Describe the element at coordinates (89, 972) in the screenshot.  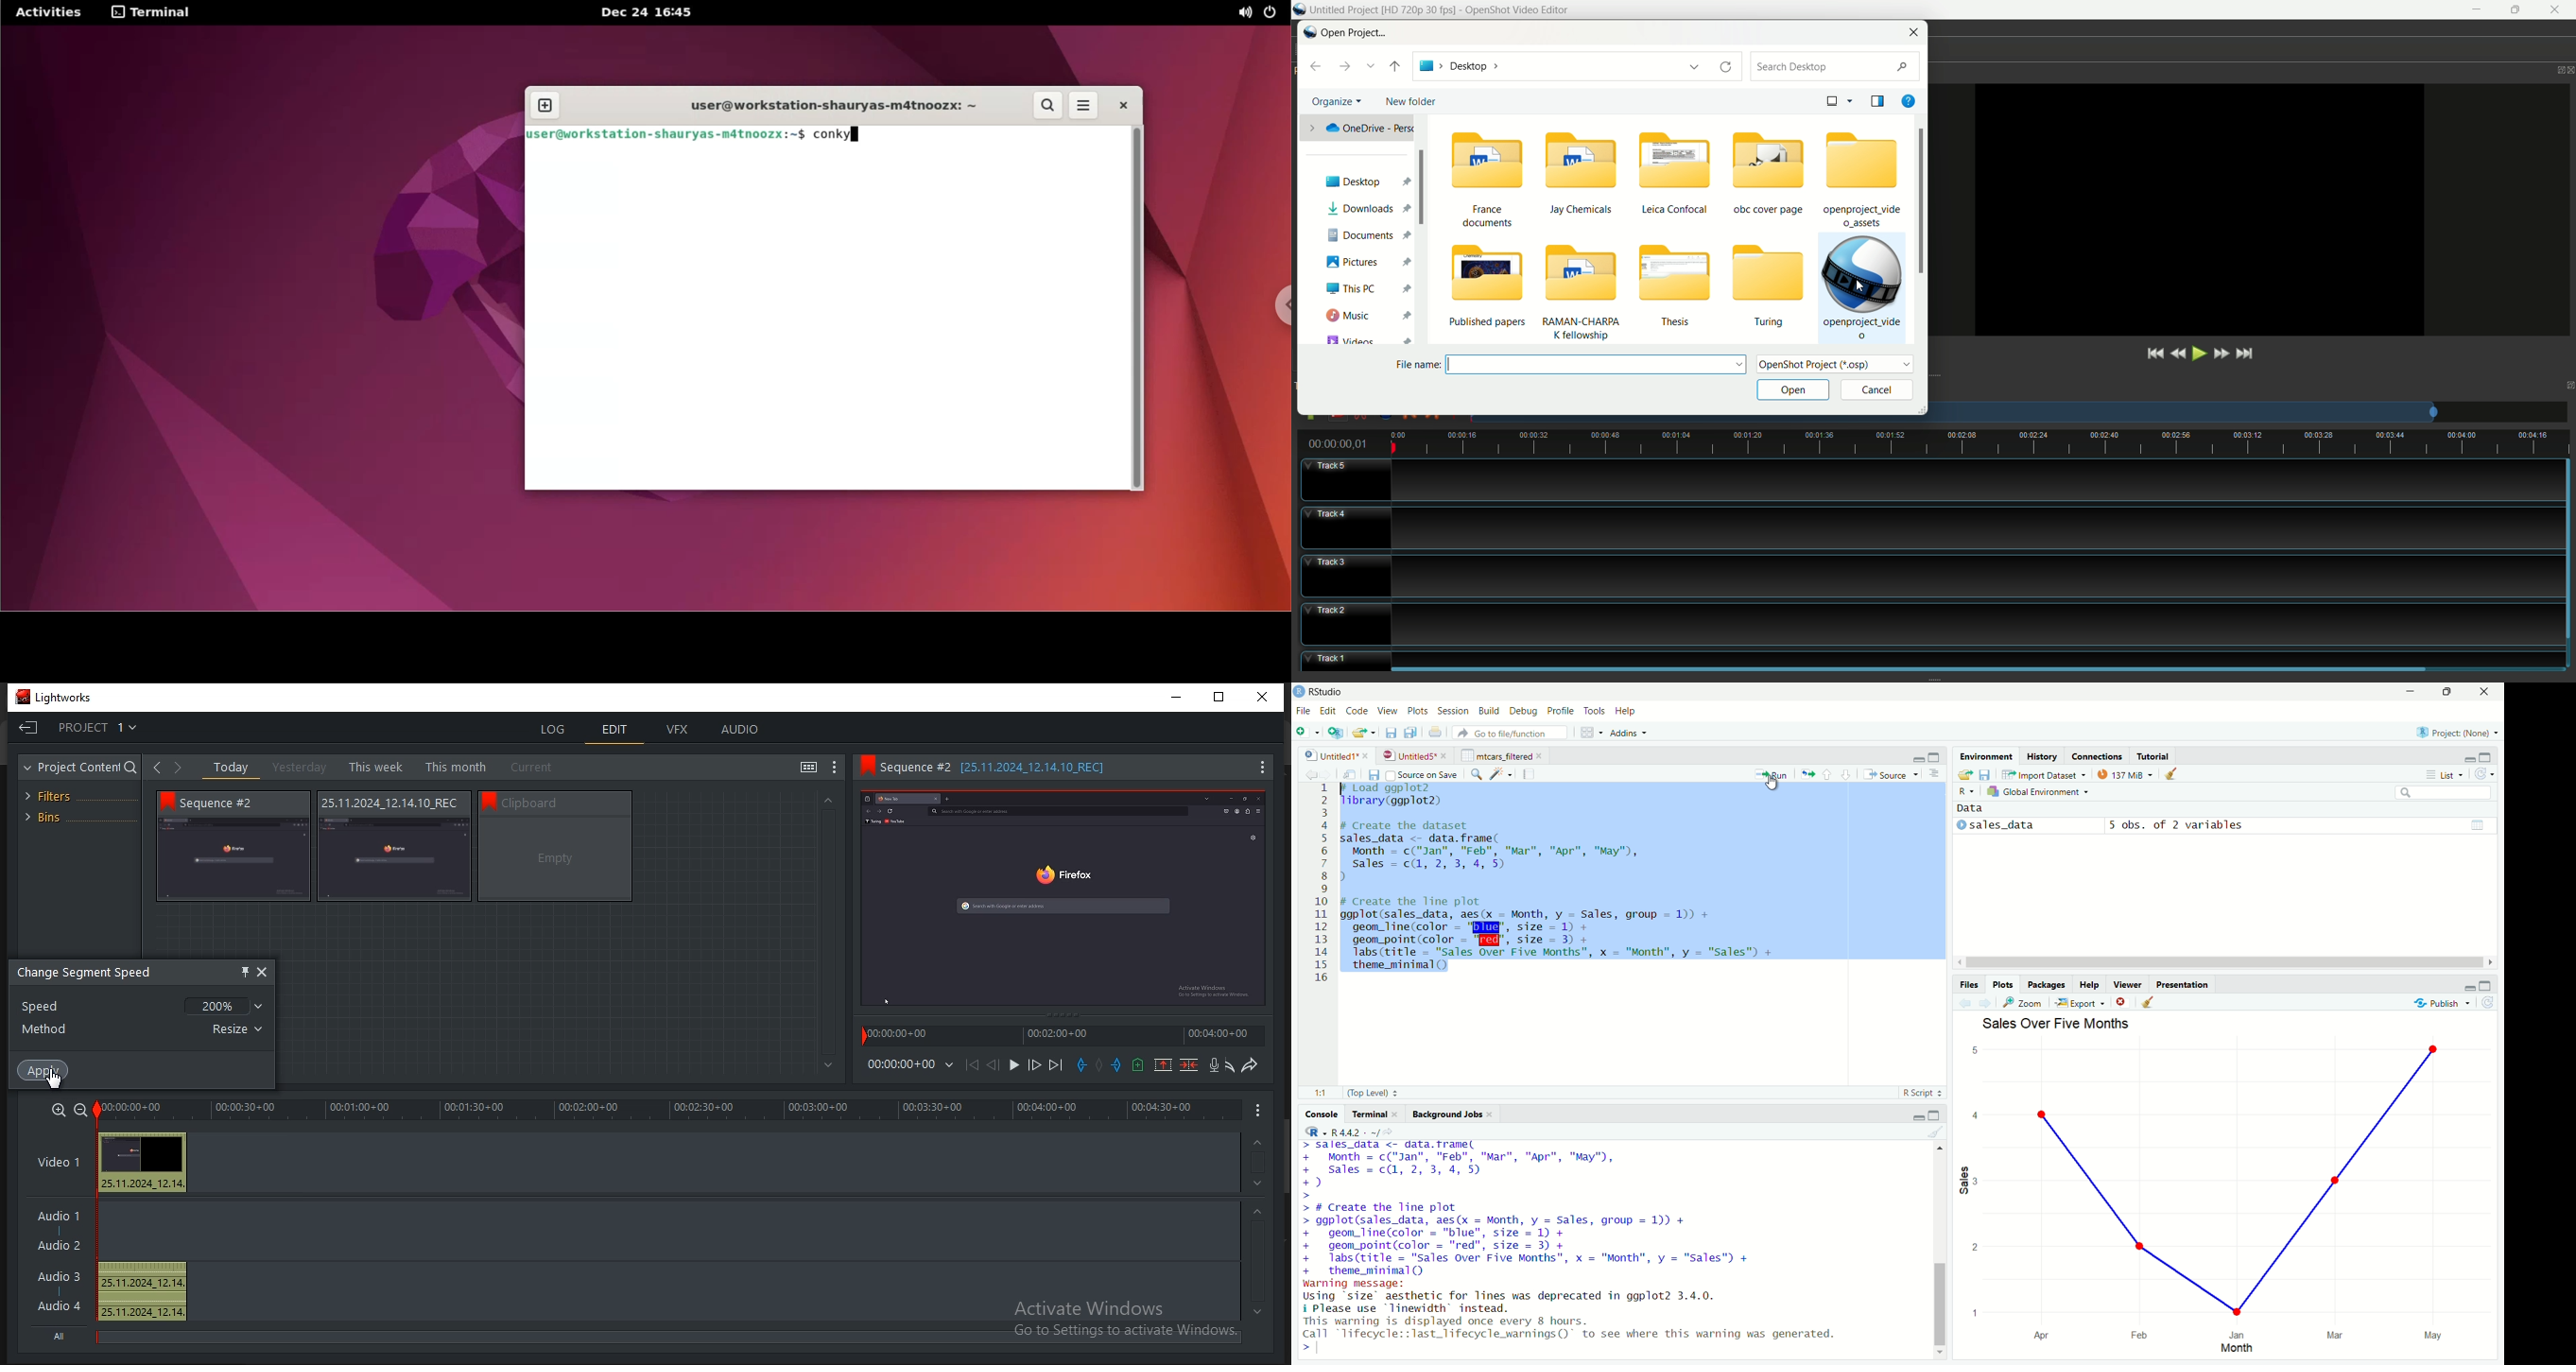
I see `change segment speed` at that location.